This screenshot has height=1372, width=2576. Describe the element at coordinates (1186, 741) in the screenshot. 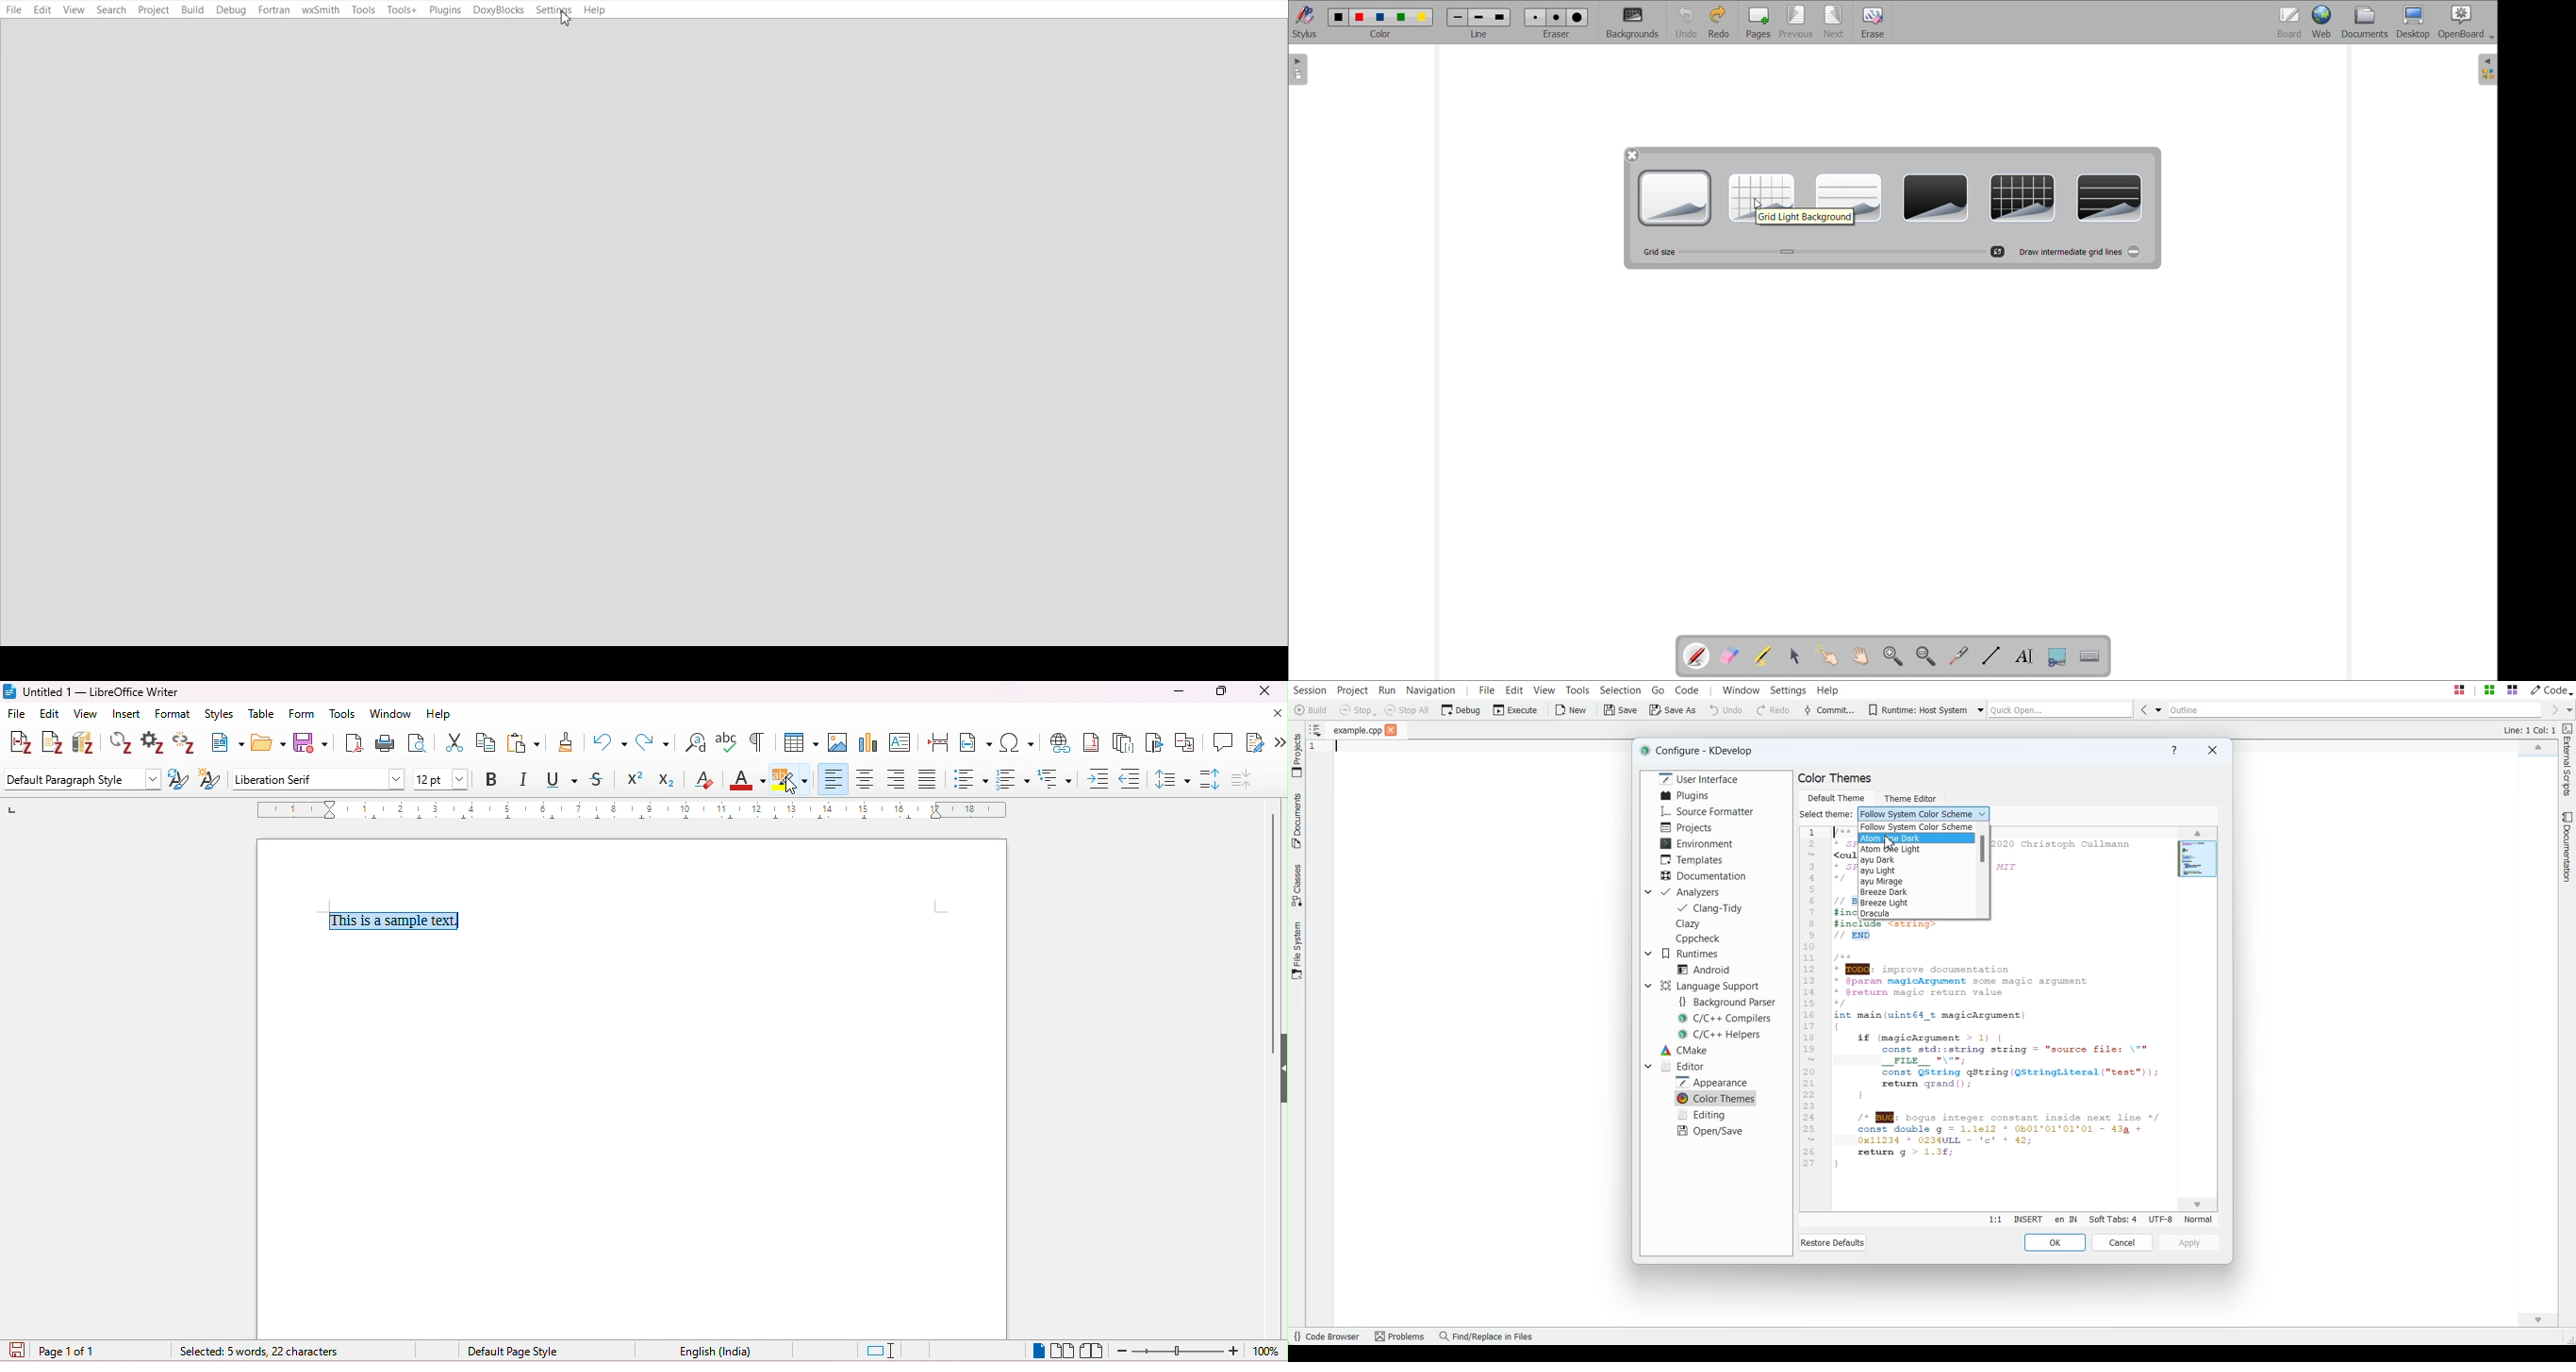

I see `insert cross reference` at that location.